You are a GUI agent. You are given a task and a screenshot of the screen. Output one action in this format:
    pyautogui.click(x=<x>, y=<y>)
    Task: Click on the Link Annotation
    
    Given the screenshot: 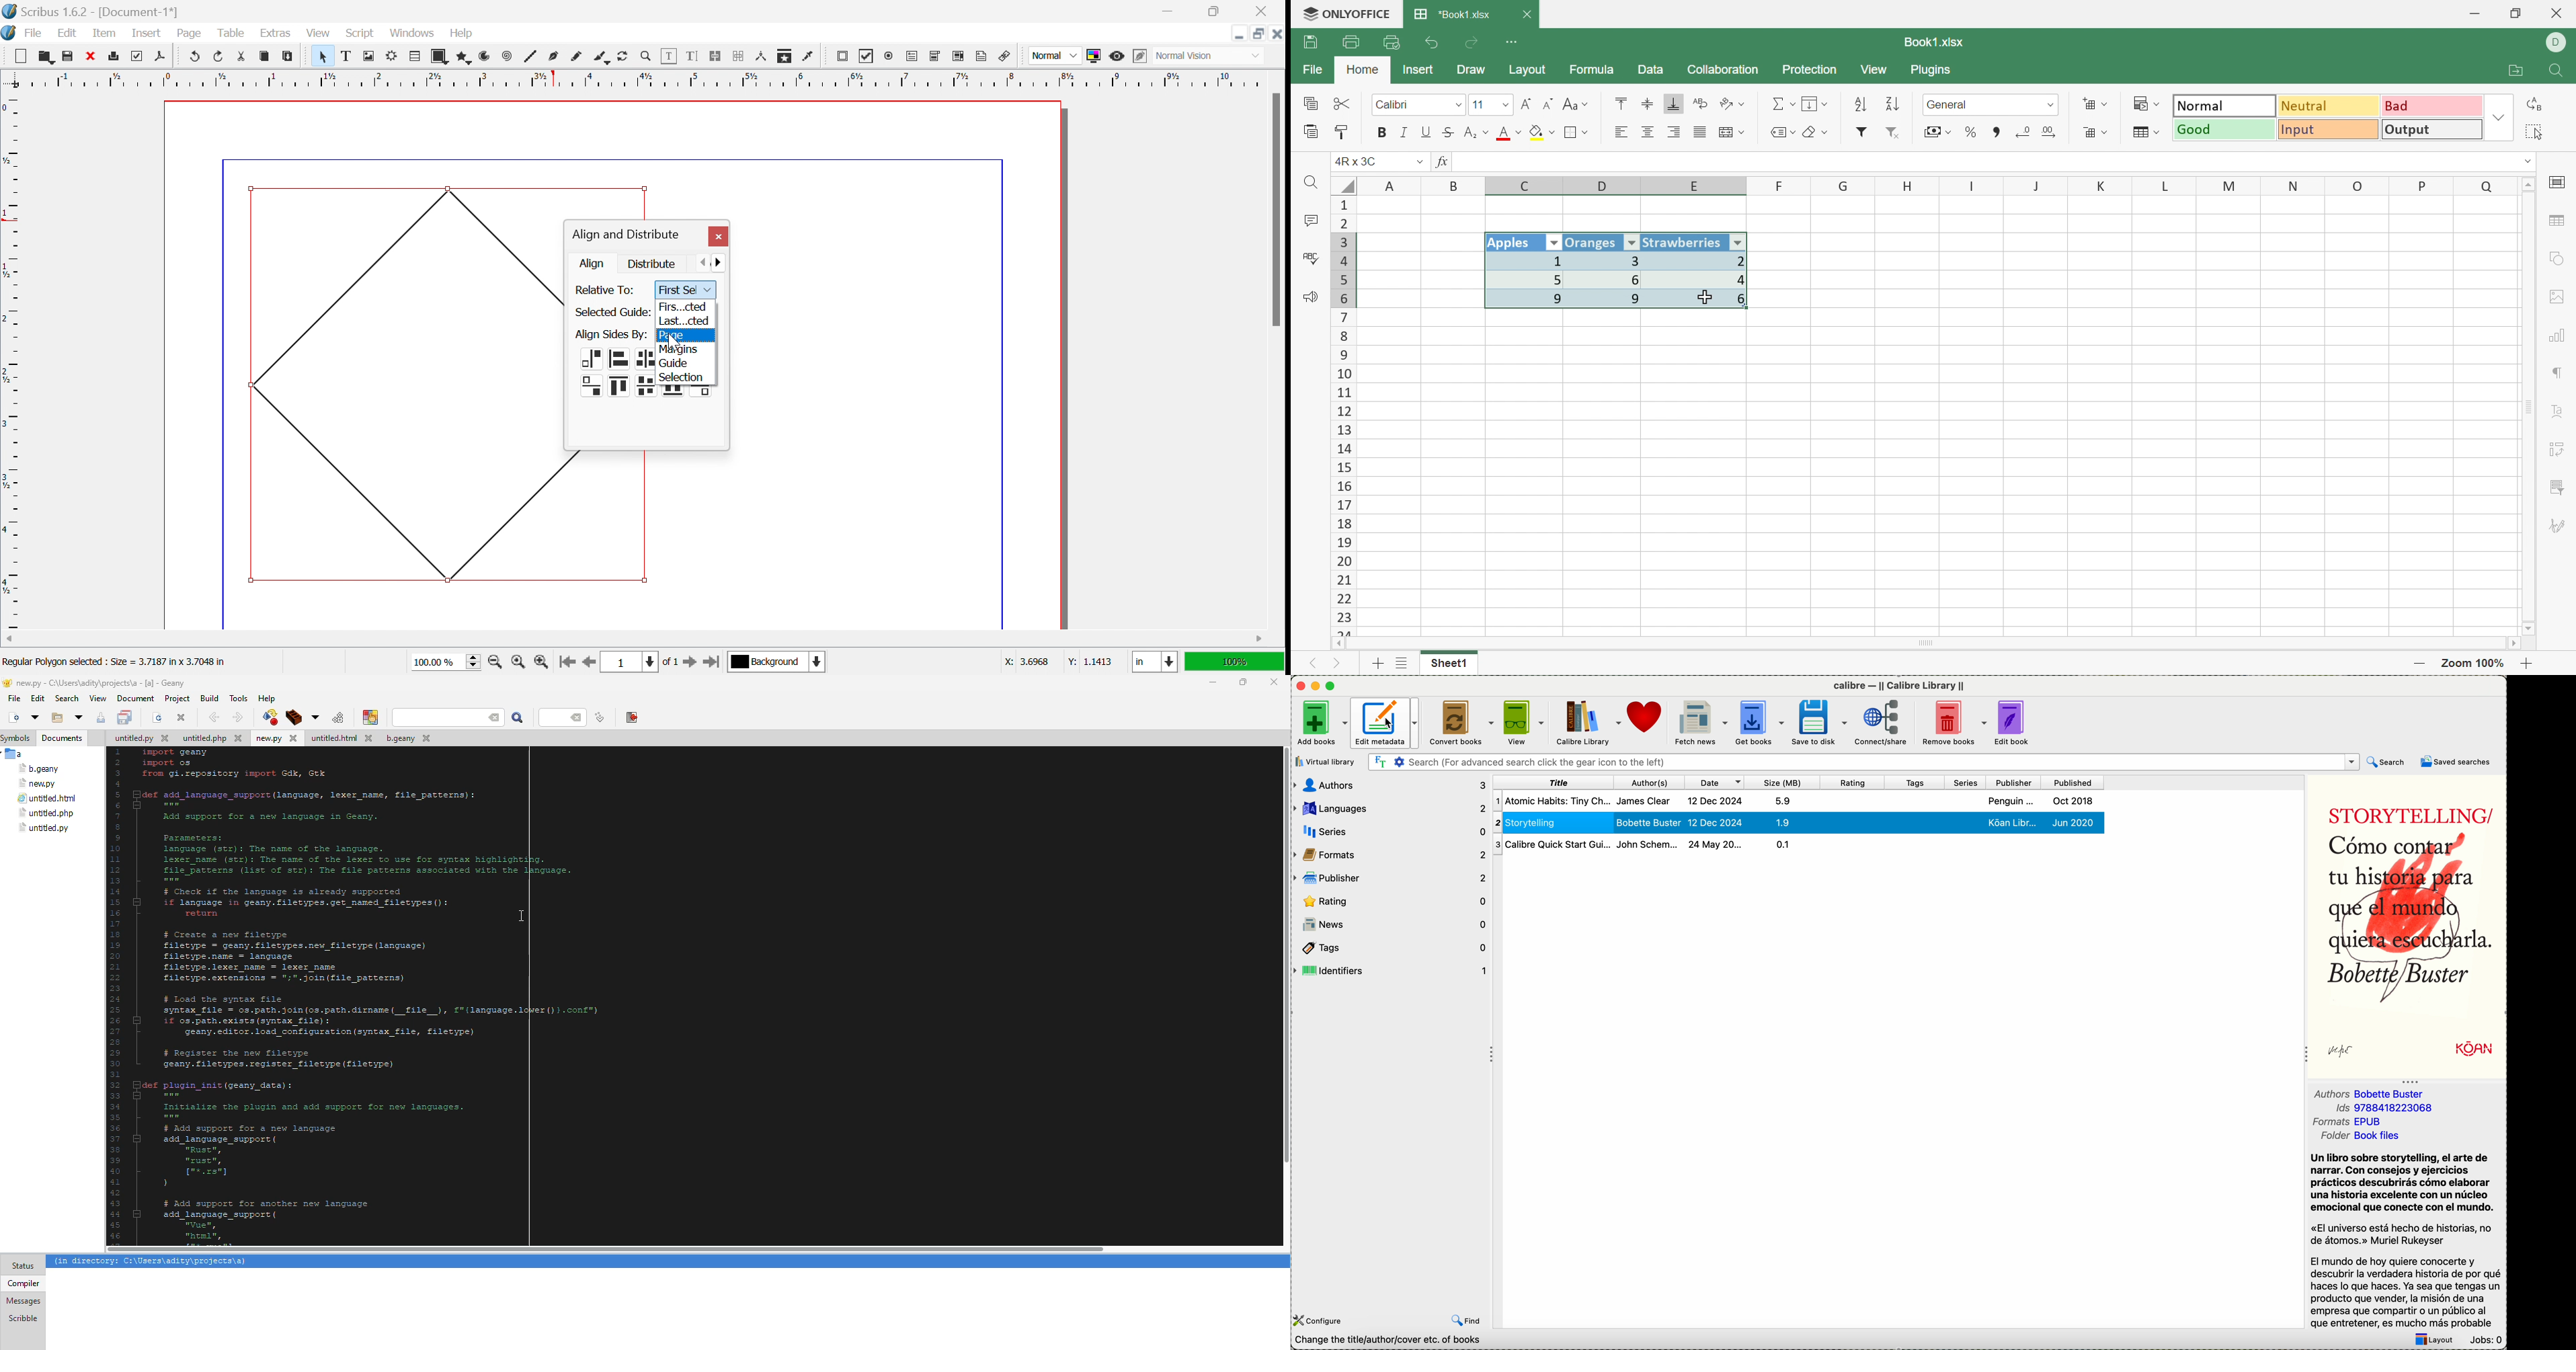 What is the action you would take?
    pyautogui.click(x=1005, y=58)
    